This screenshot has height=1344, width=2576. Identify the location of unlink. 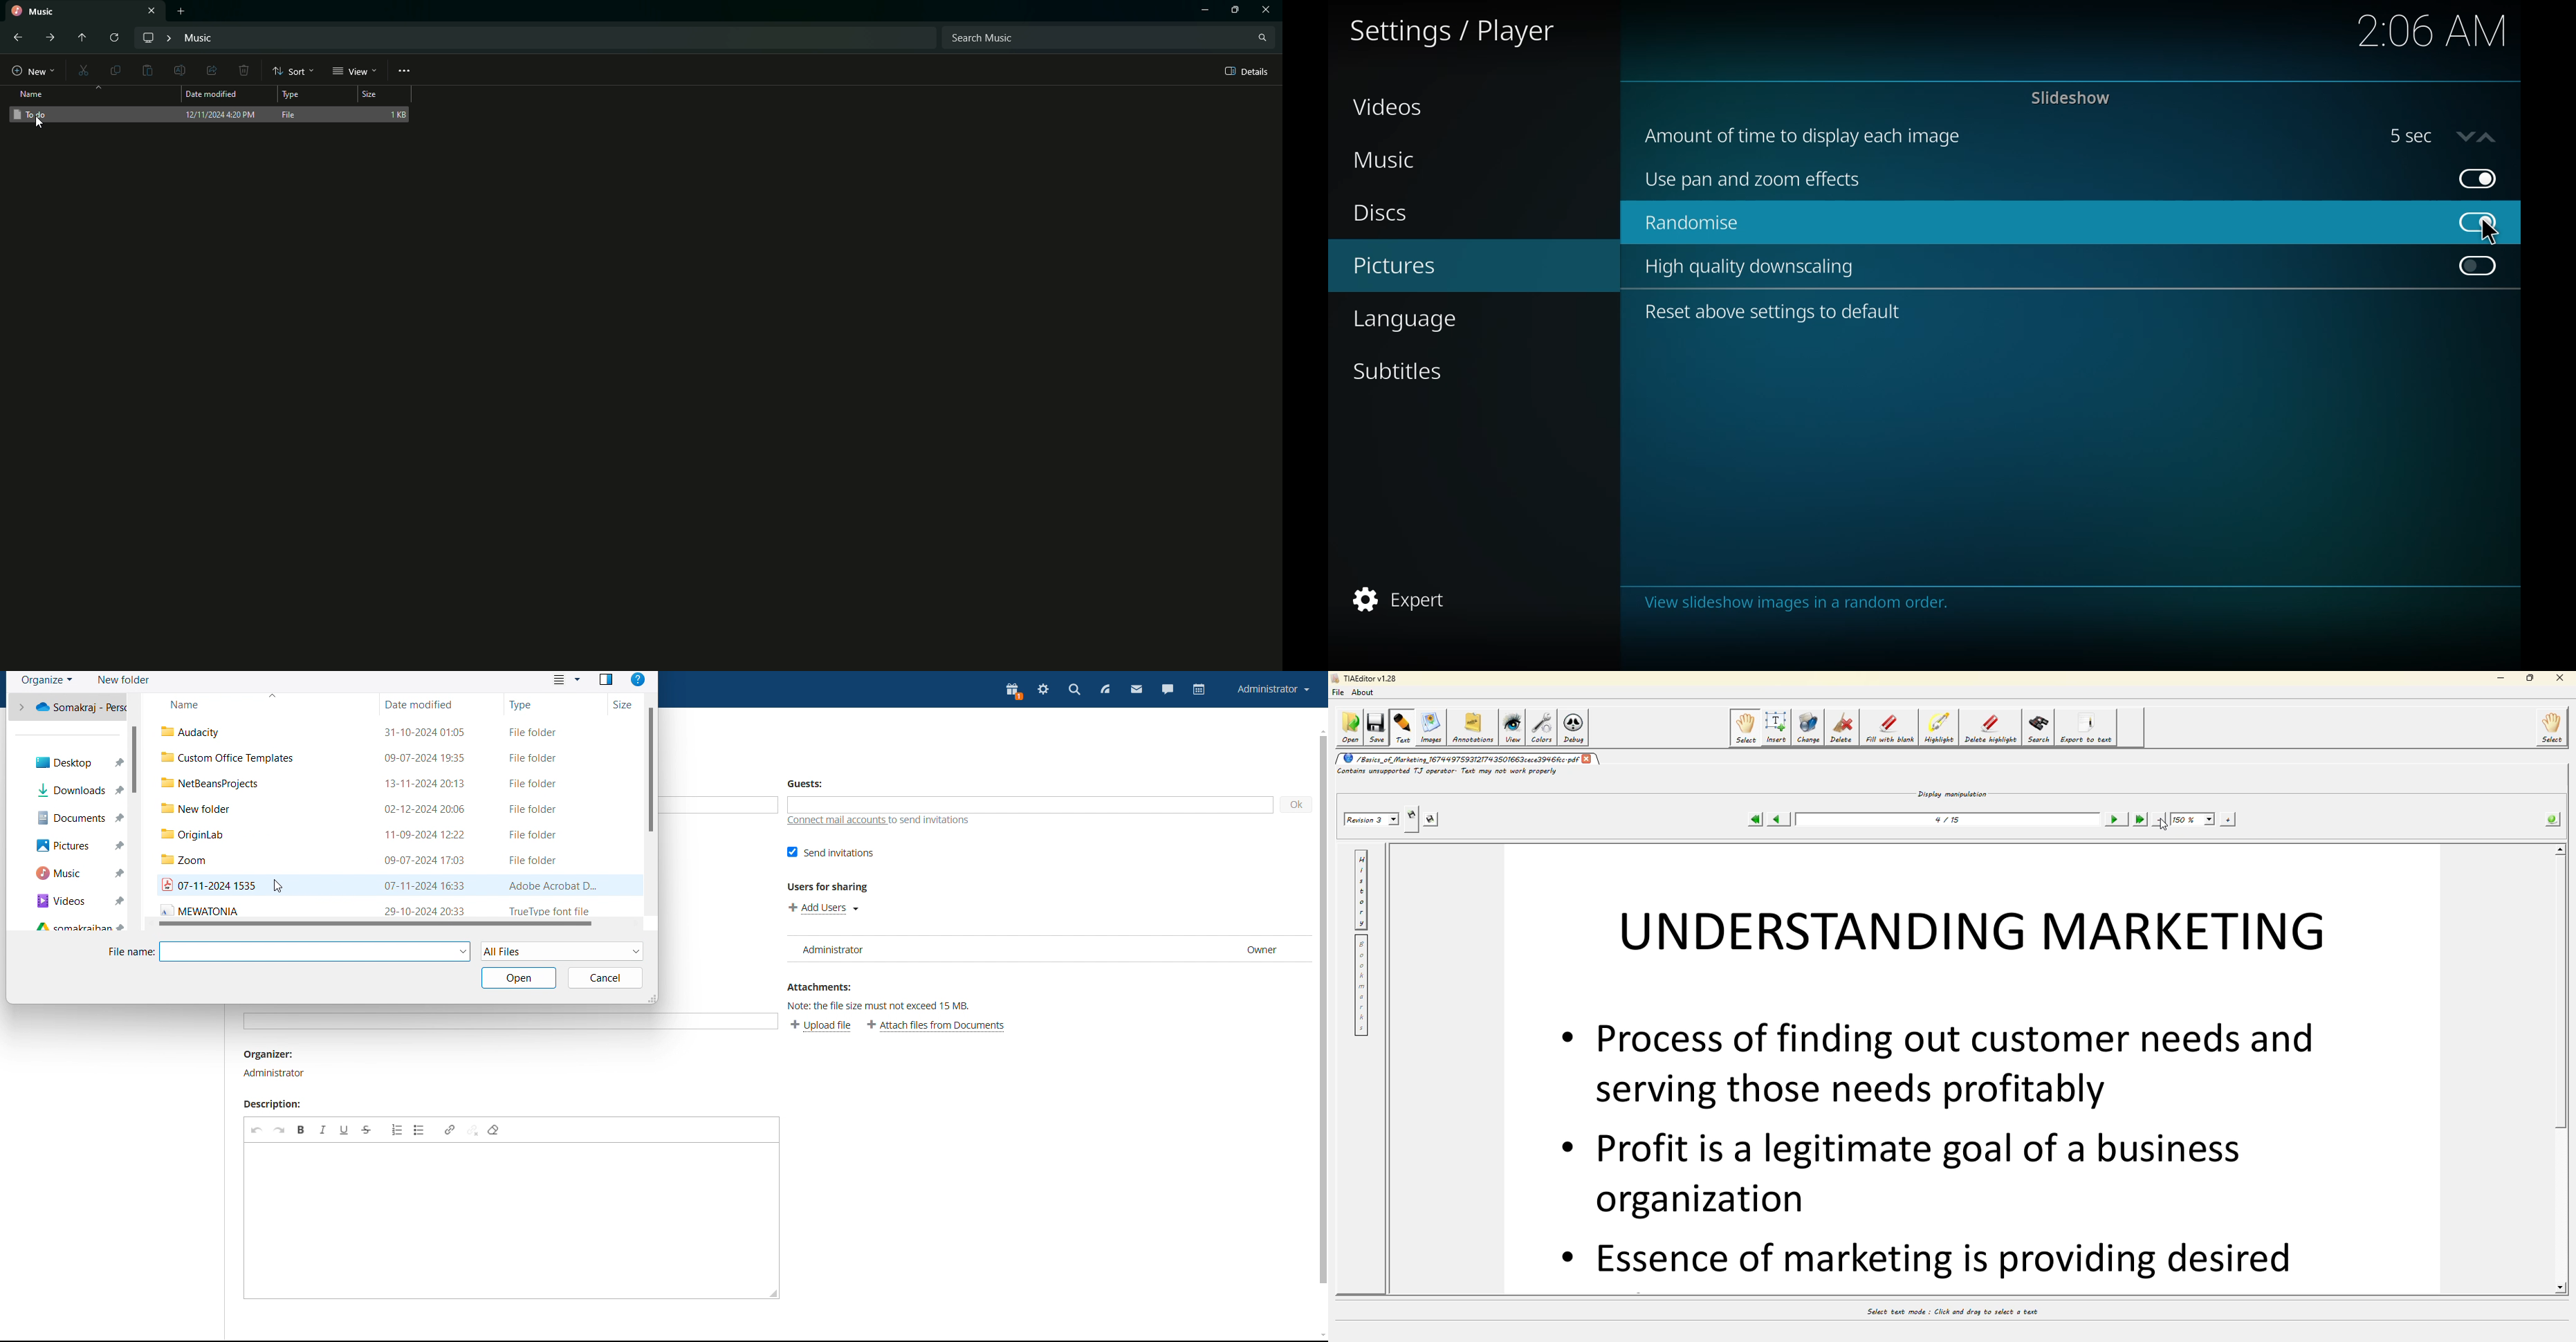
(472, 1129).